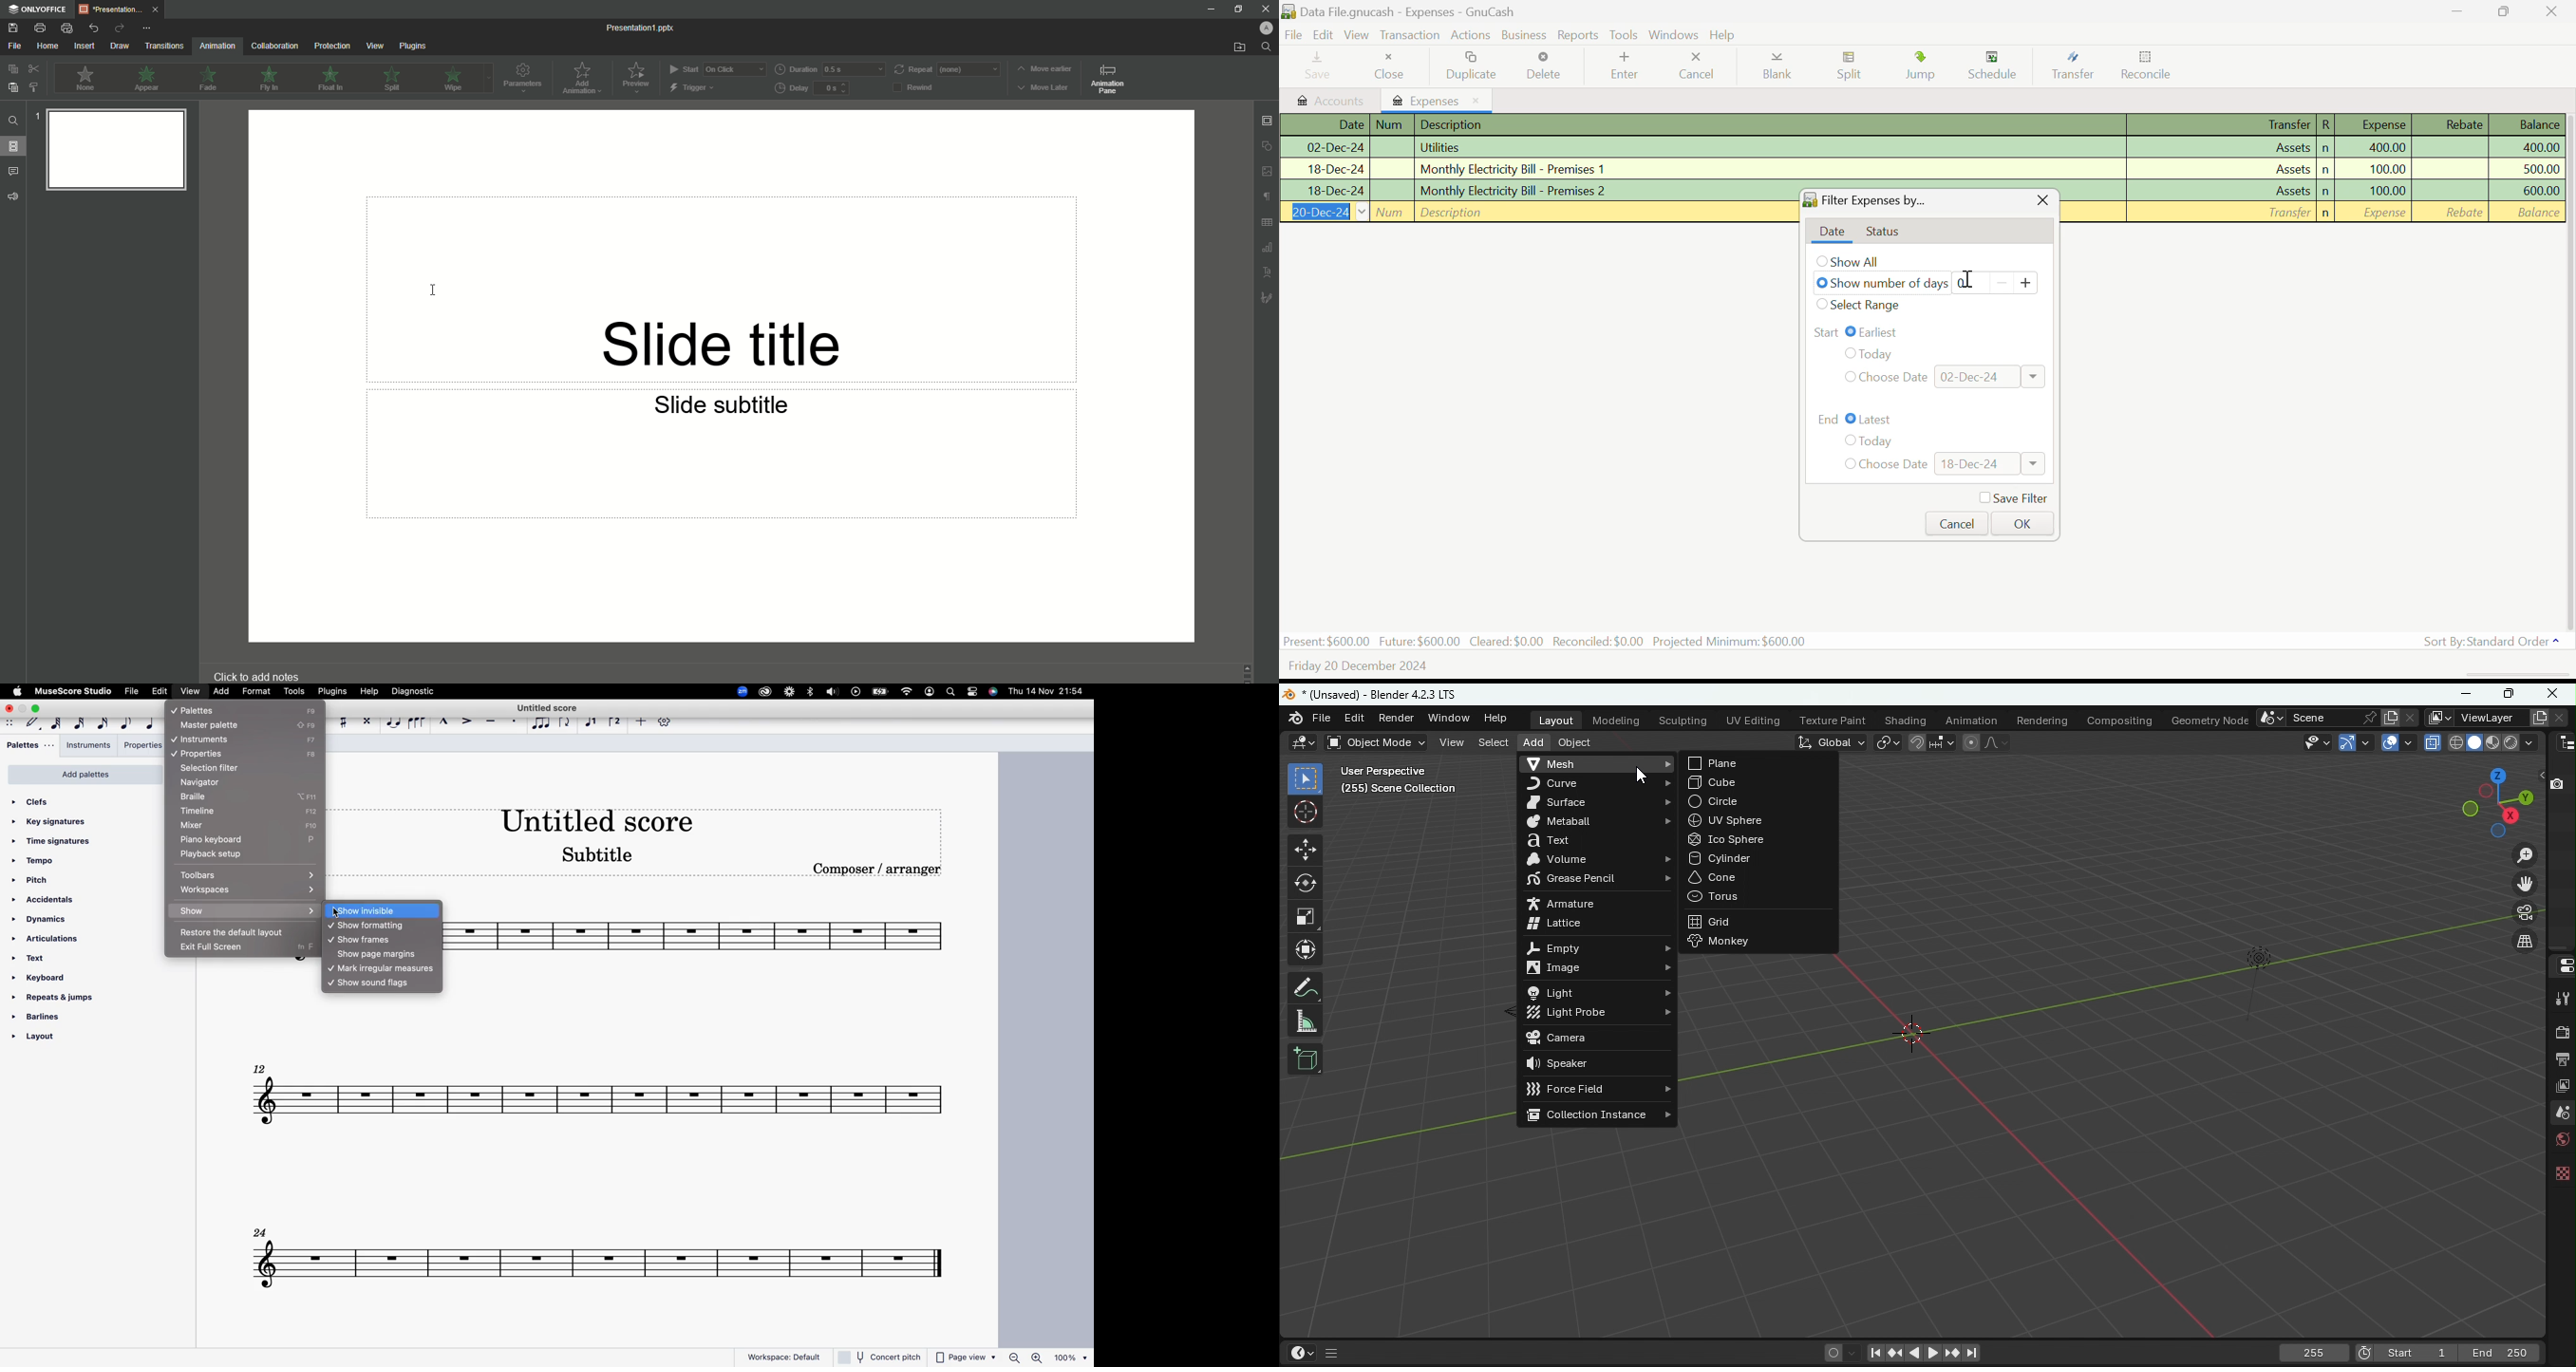  What do you see at coordinates (1044, 89) in the screenshot?
I see `Move Later` at bounding box center [1044, 89].